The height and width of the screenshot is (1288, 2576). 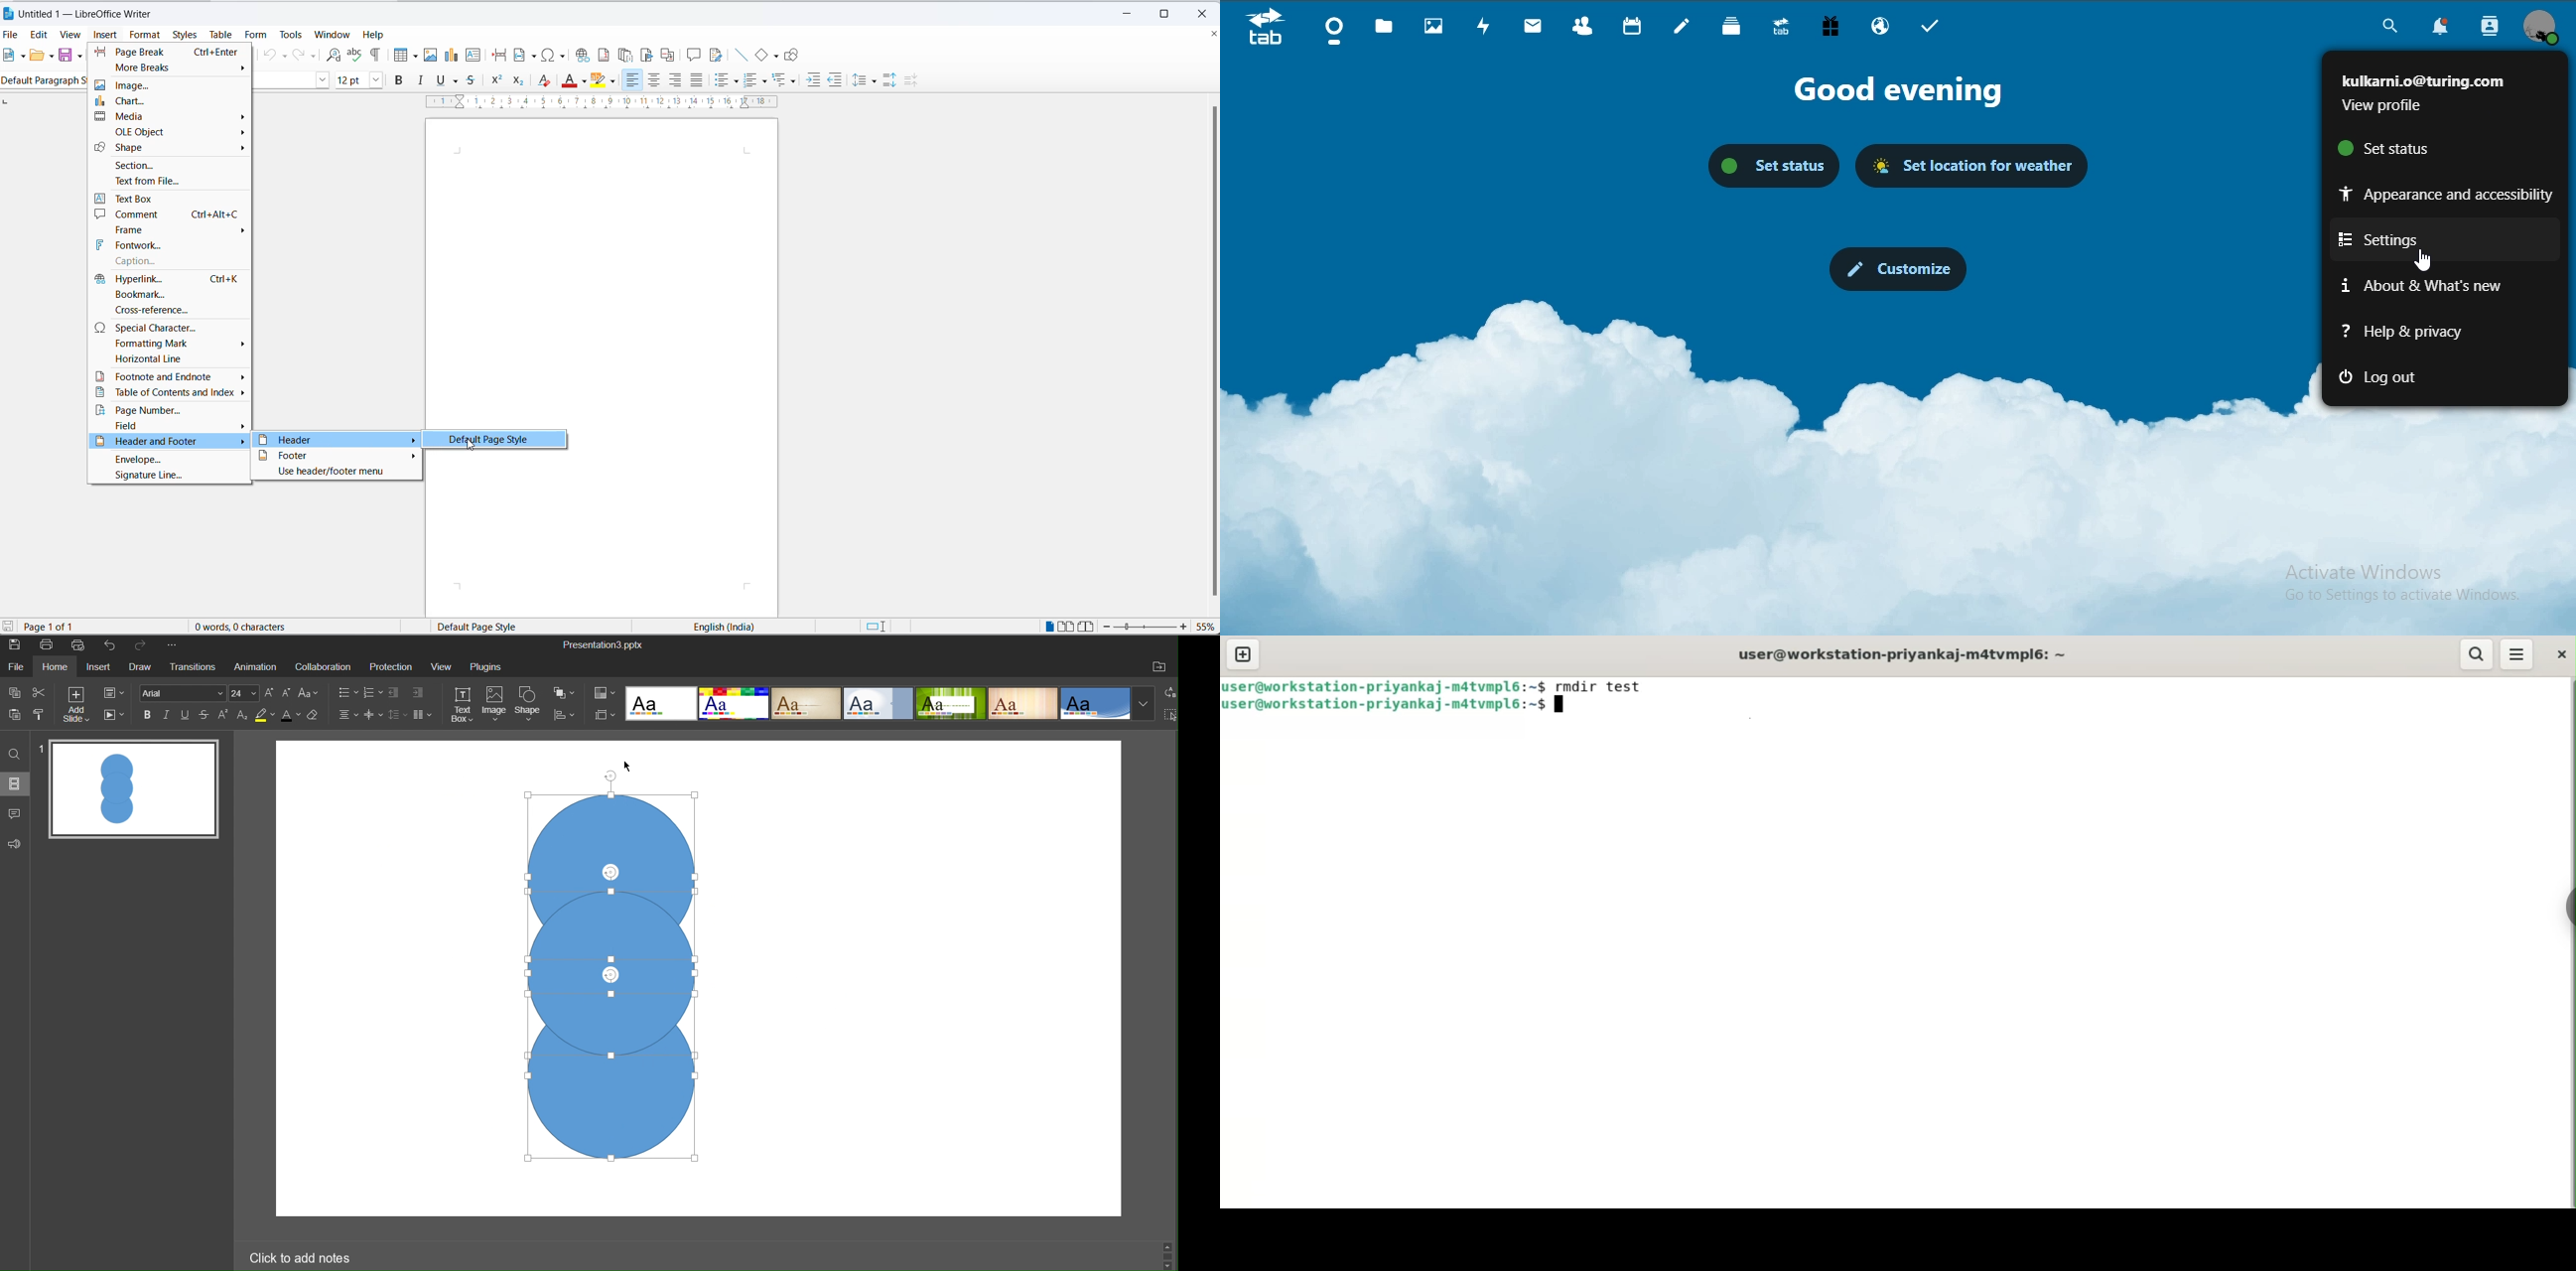 What do you see at coordinates (568, 80) in the screenshot?
I see `font color` at bounding box center [568, 80].